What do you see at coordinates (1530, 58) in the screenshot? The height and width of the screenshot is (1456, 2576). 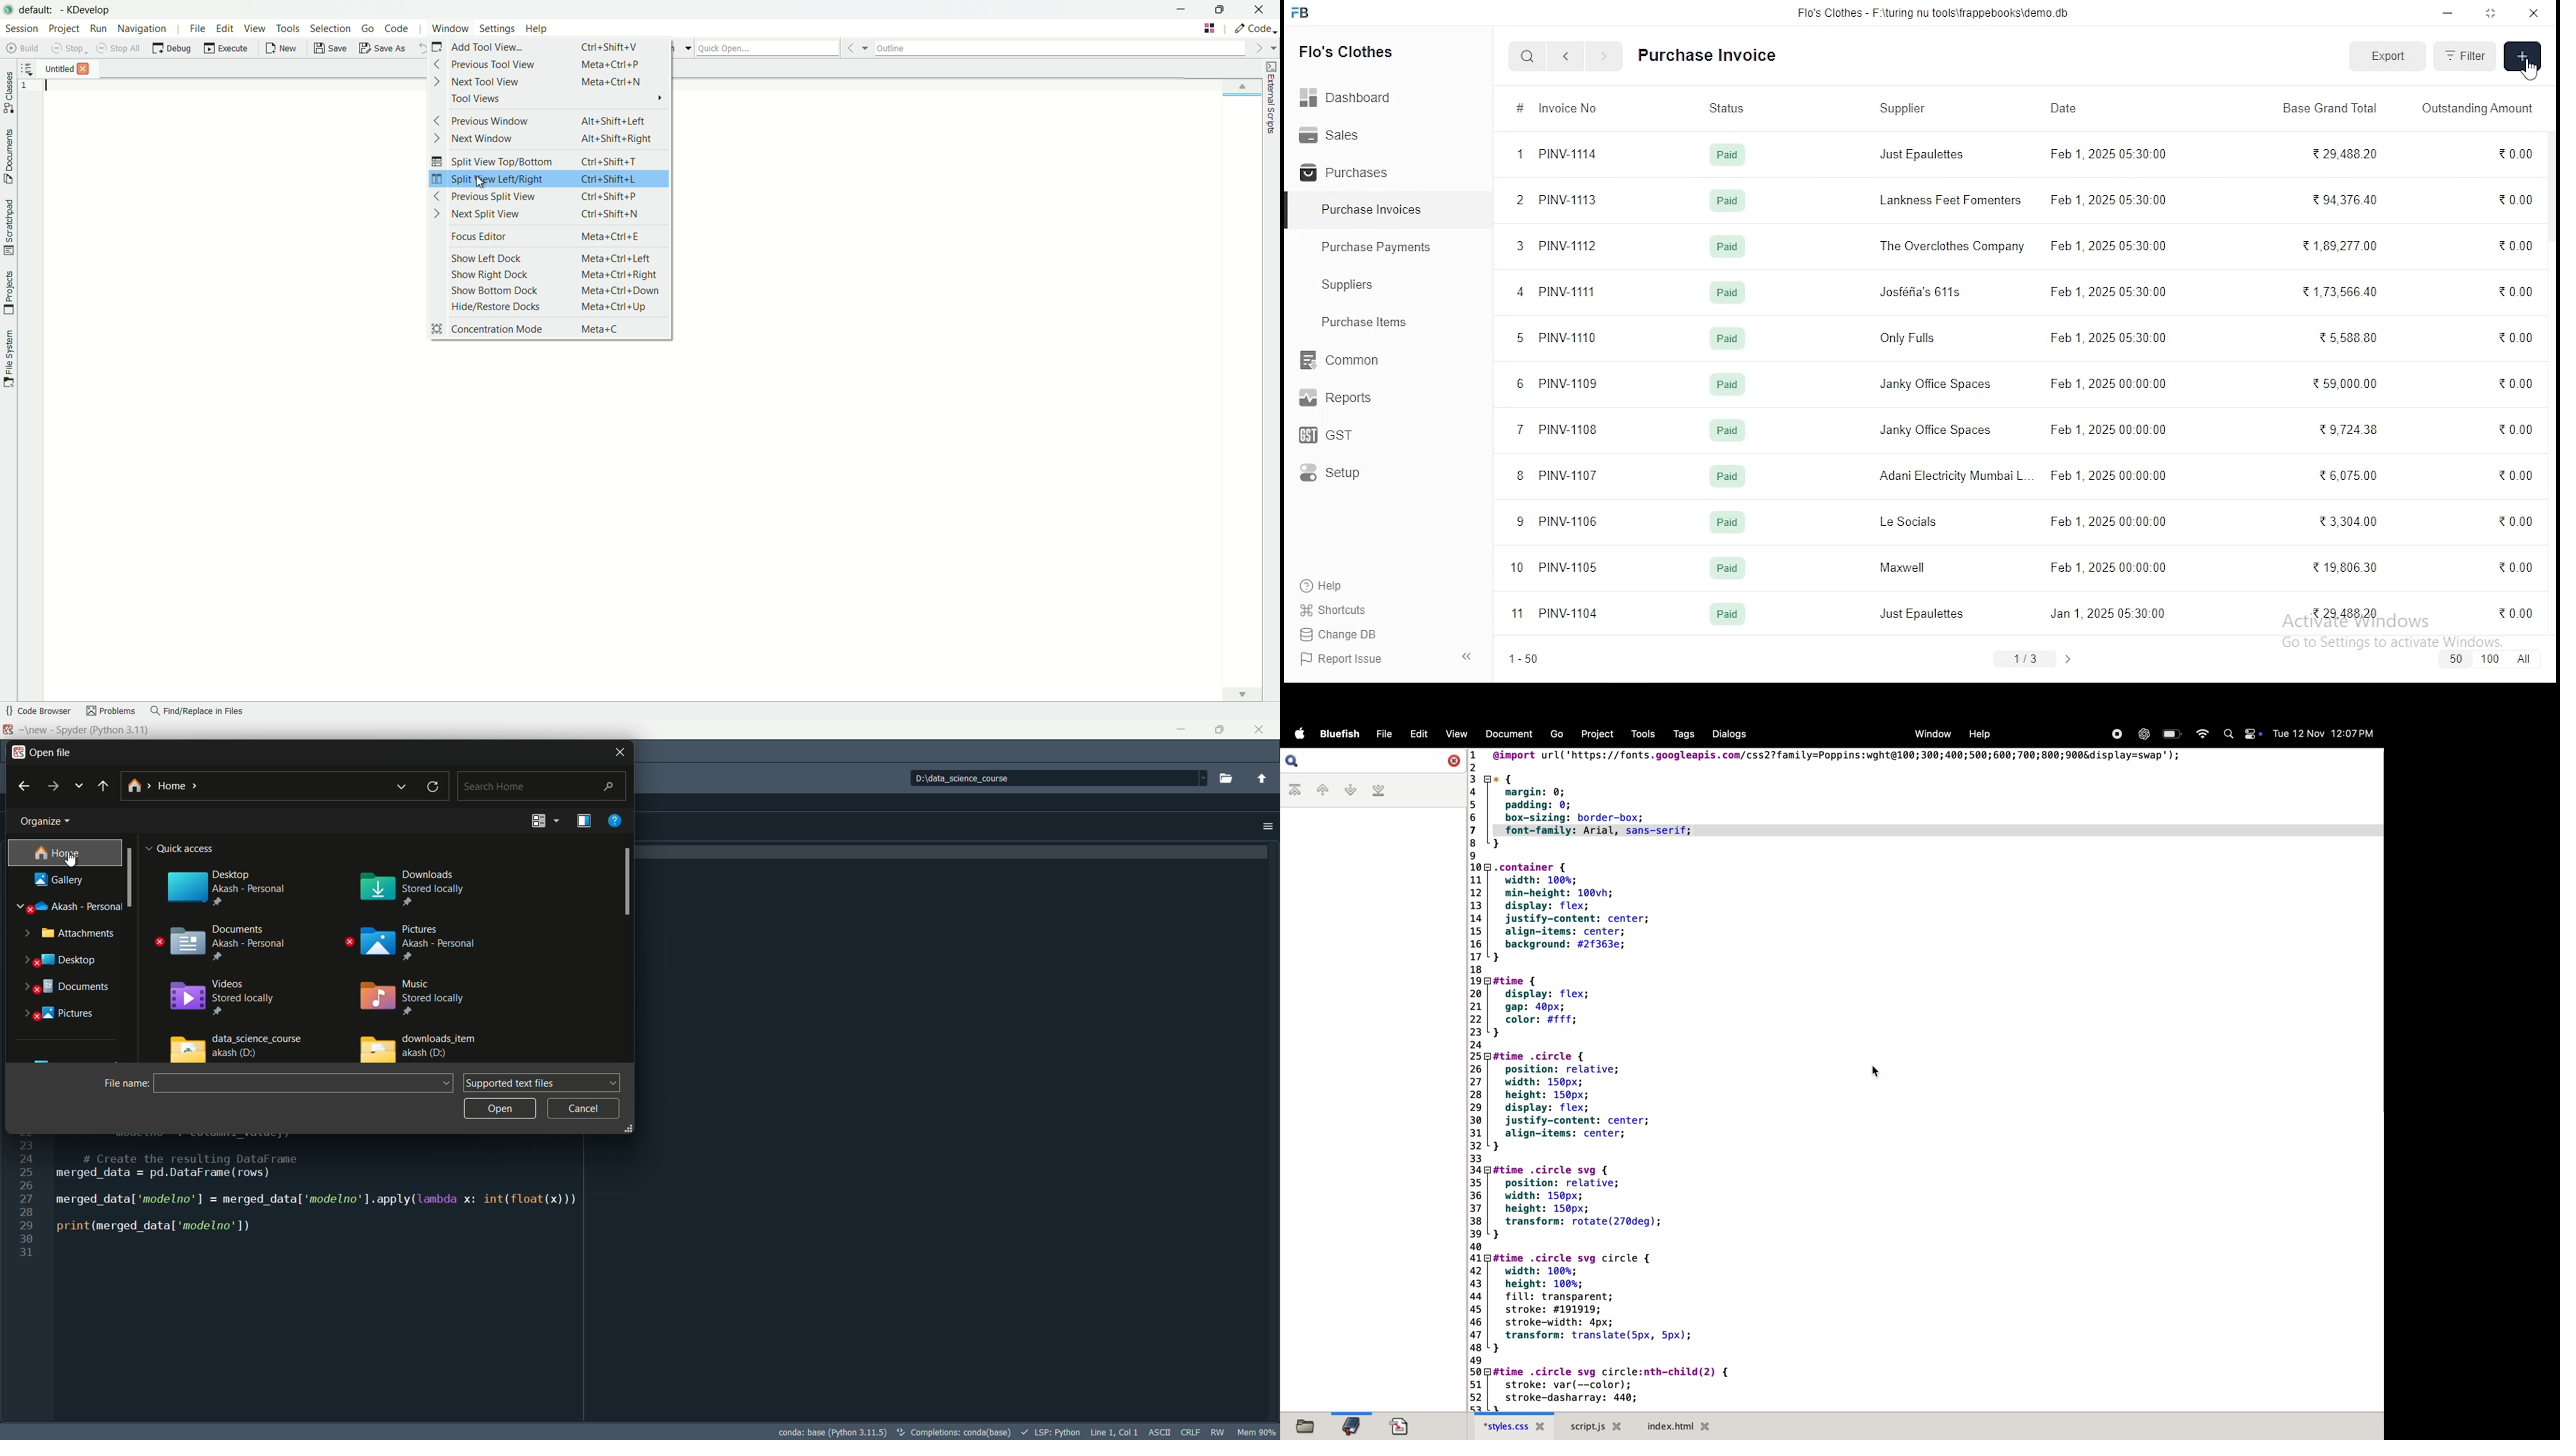 I see `search` at bounding box center [1530, 58].